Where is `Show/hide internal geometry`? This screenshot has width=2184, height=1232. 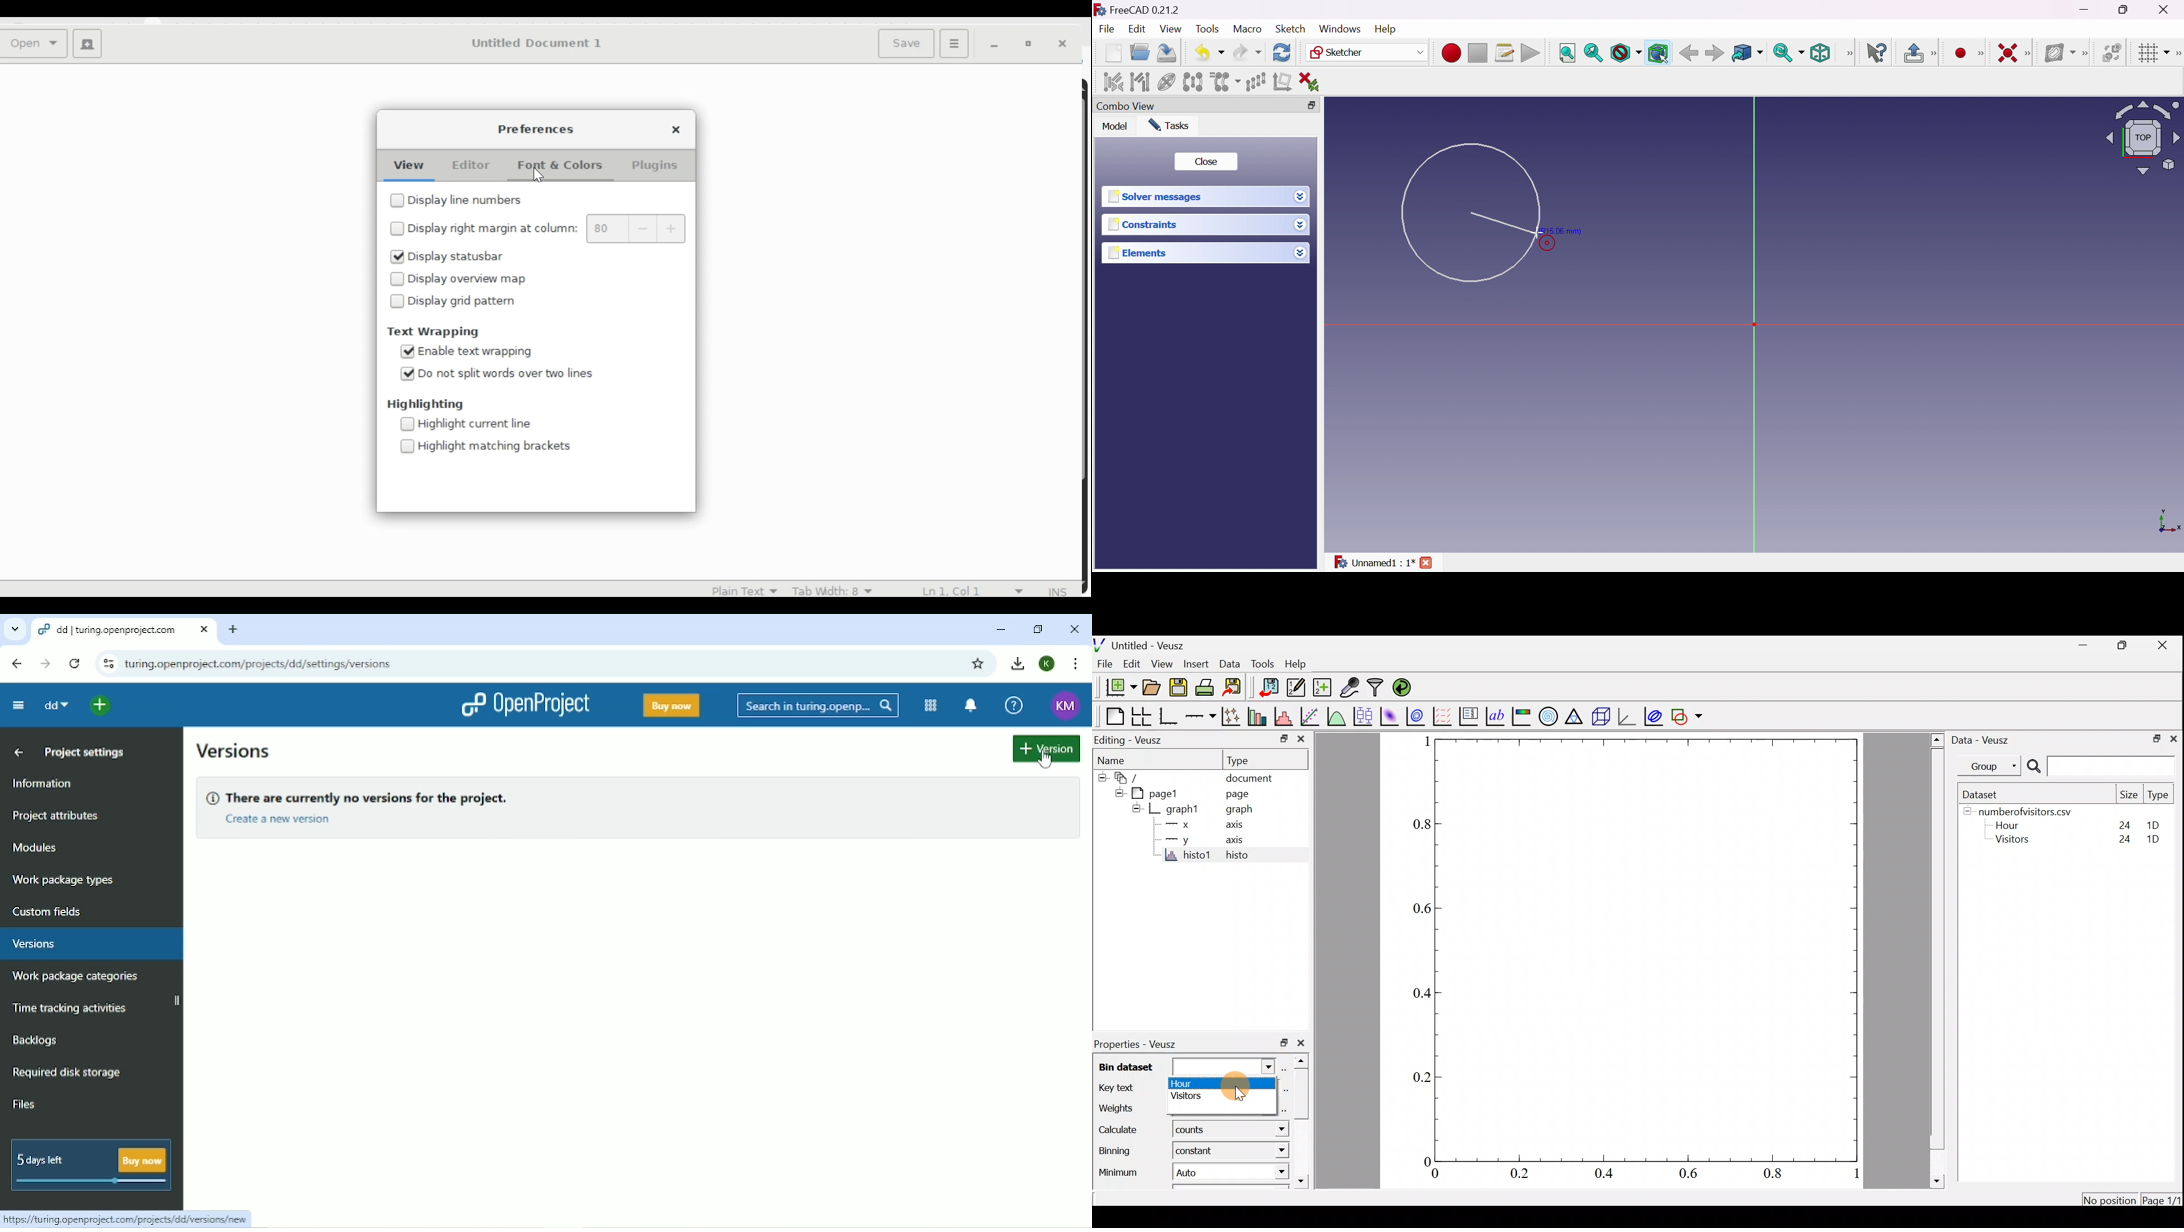 Show/hide internal geometry is located at coordinates (1168, 83).